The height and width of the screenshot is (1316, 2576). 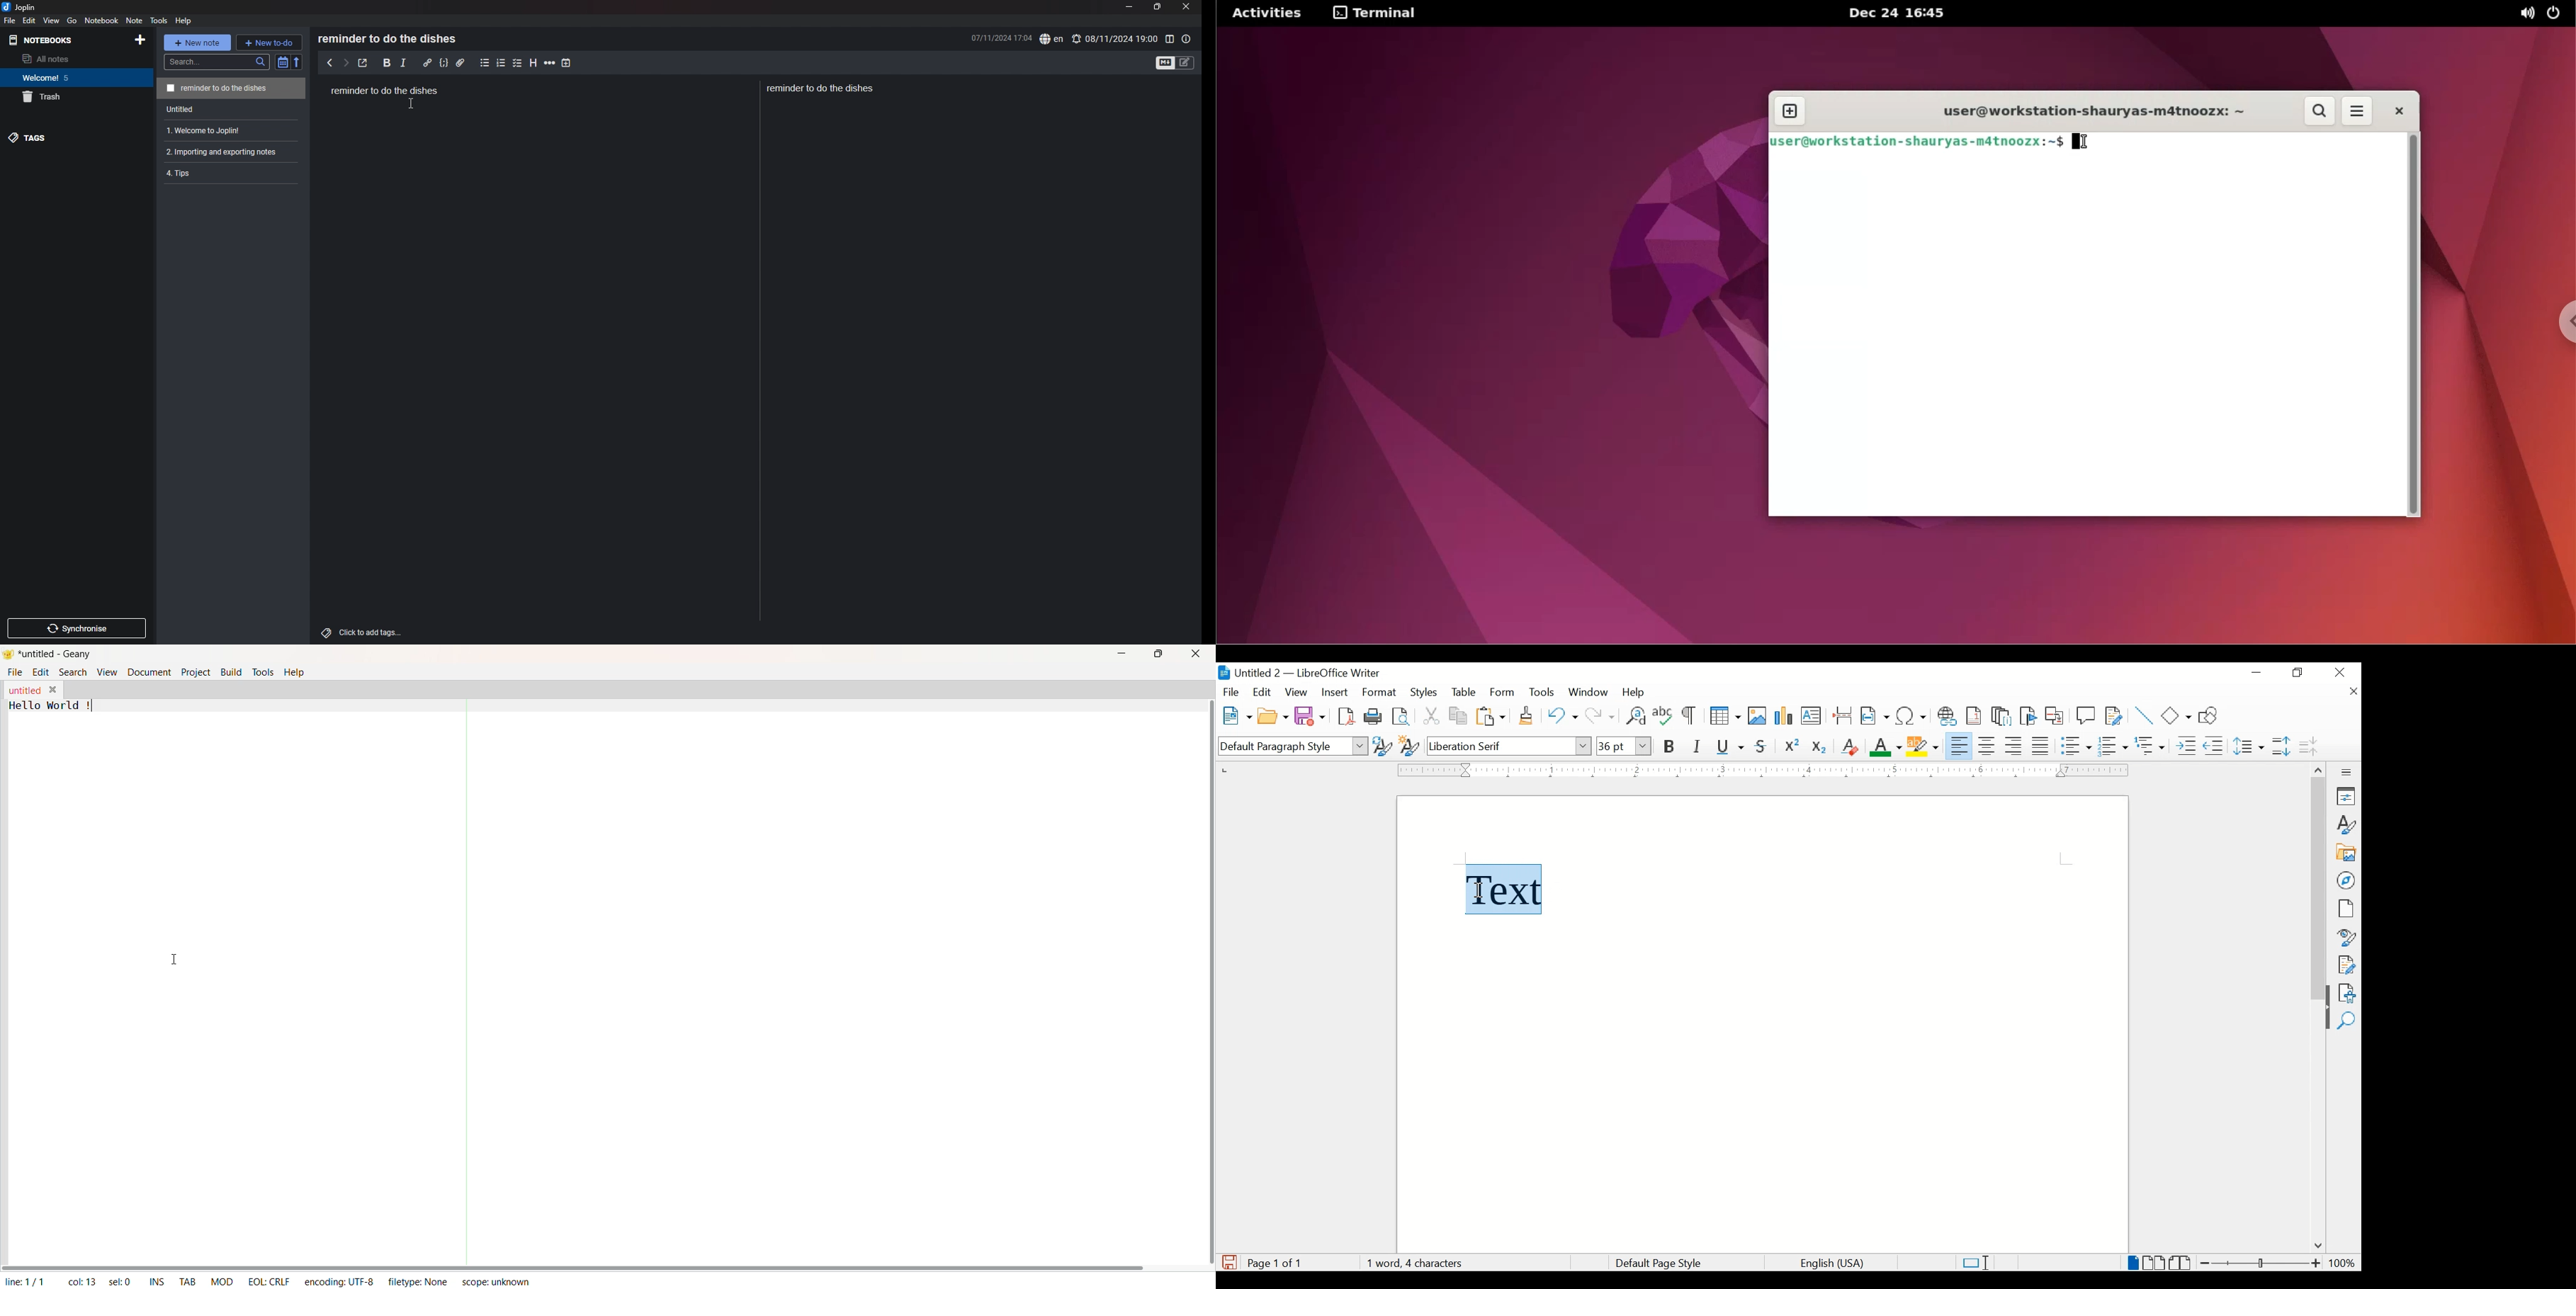 I want to click on clone formatting, so click(x=1527, y=716).